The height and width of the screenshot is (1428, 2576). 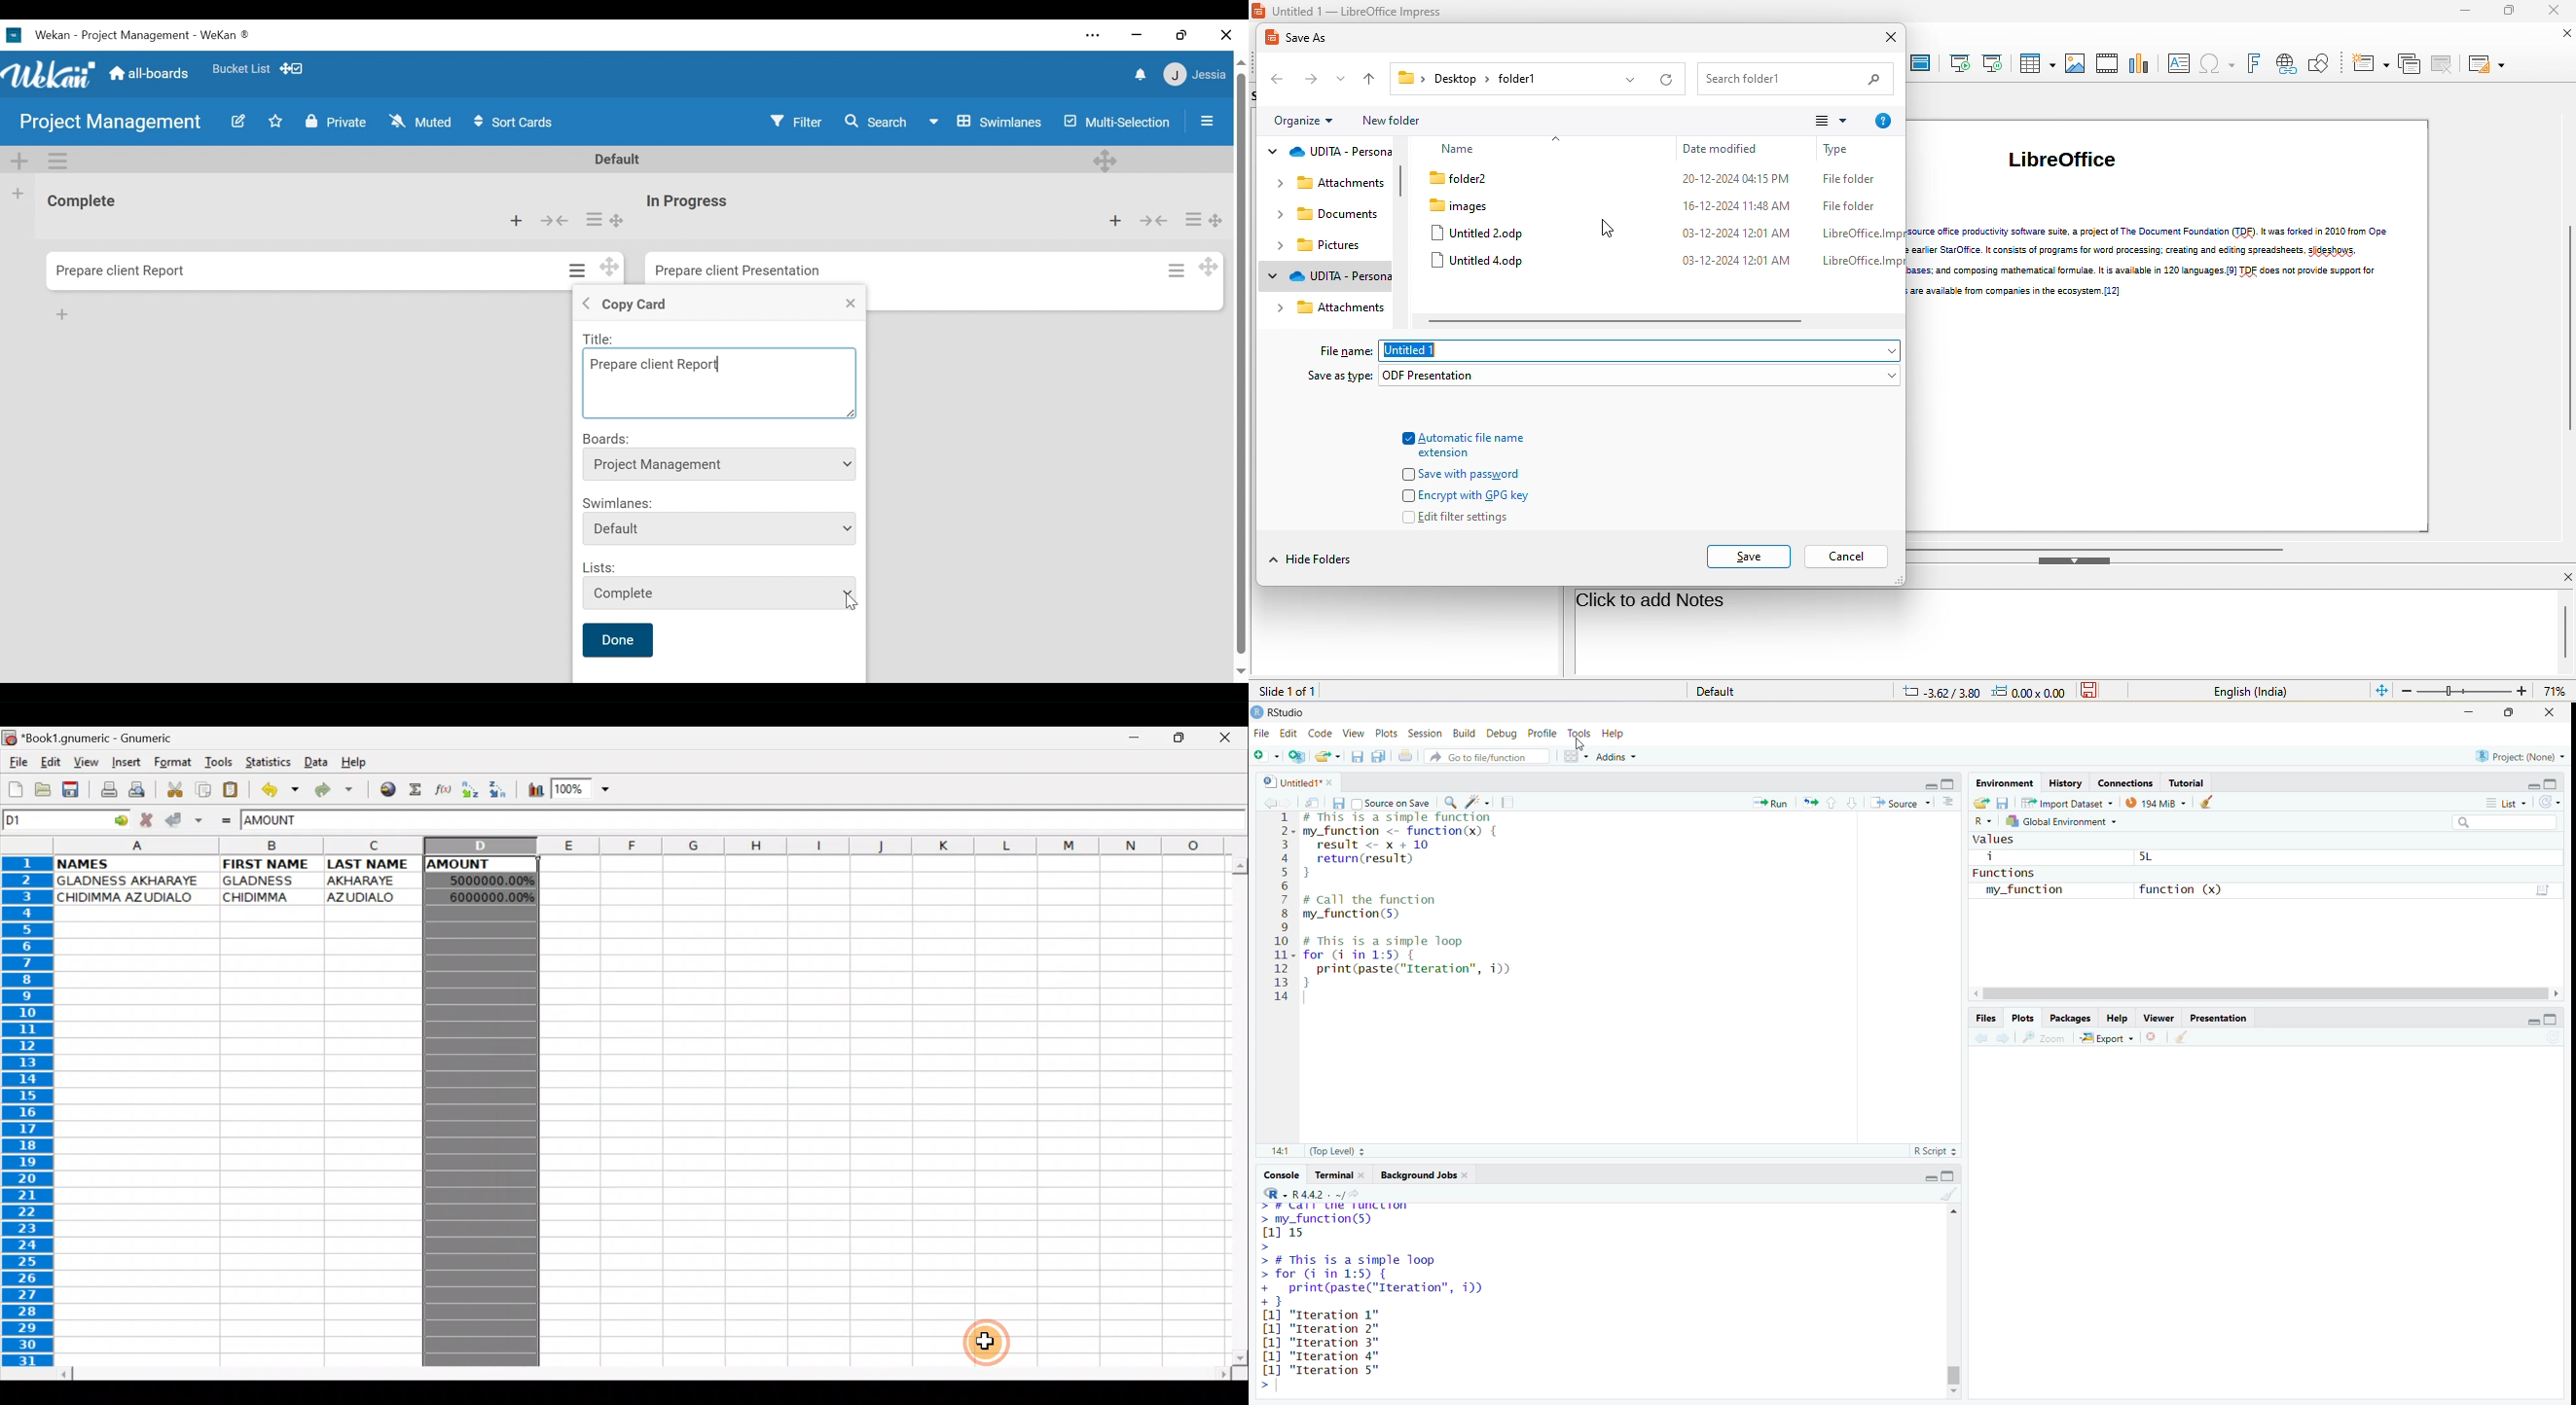 What do you see at coordinates (513, 122) in the screenshot?
I see `Sort Cards` at bounding box center [513, 122].